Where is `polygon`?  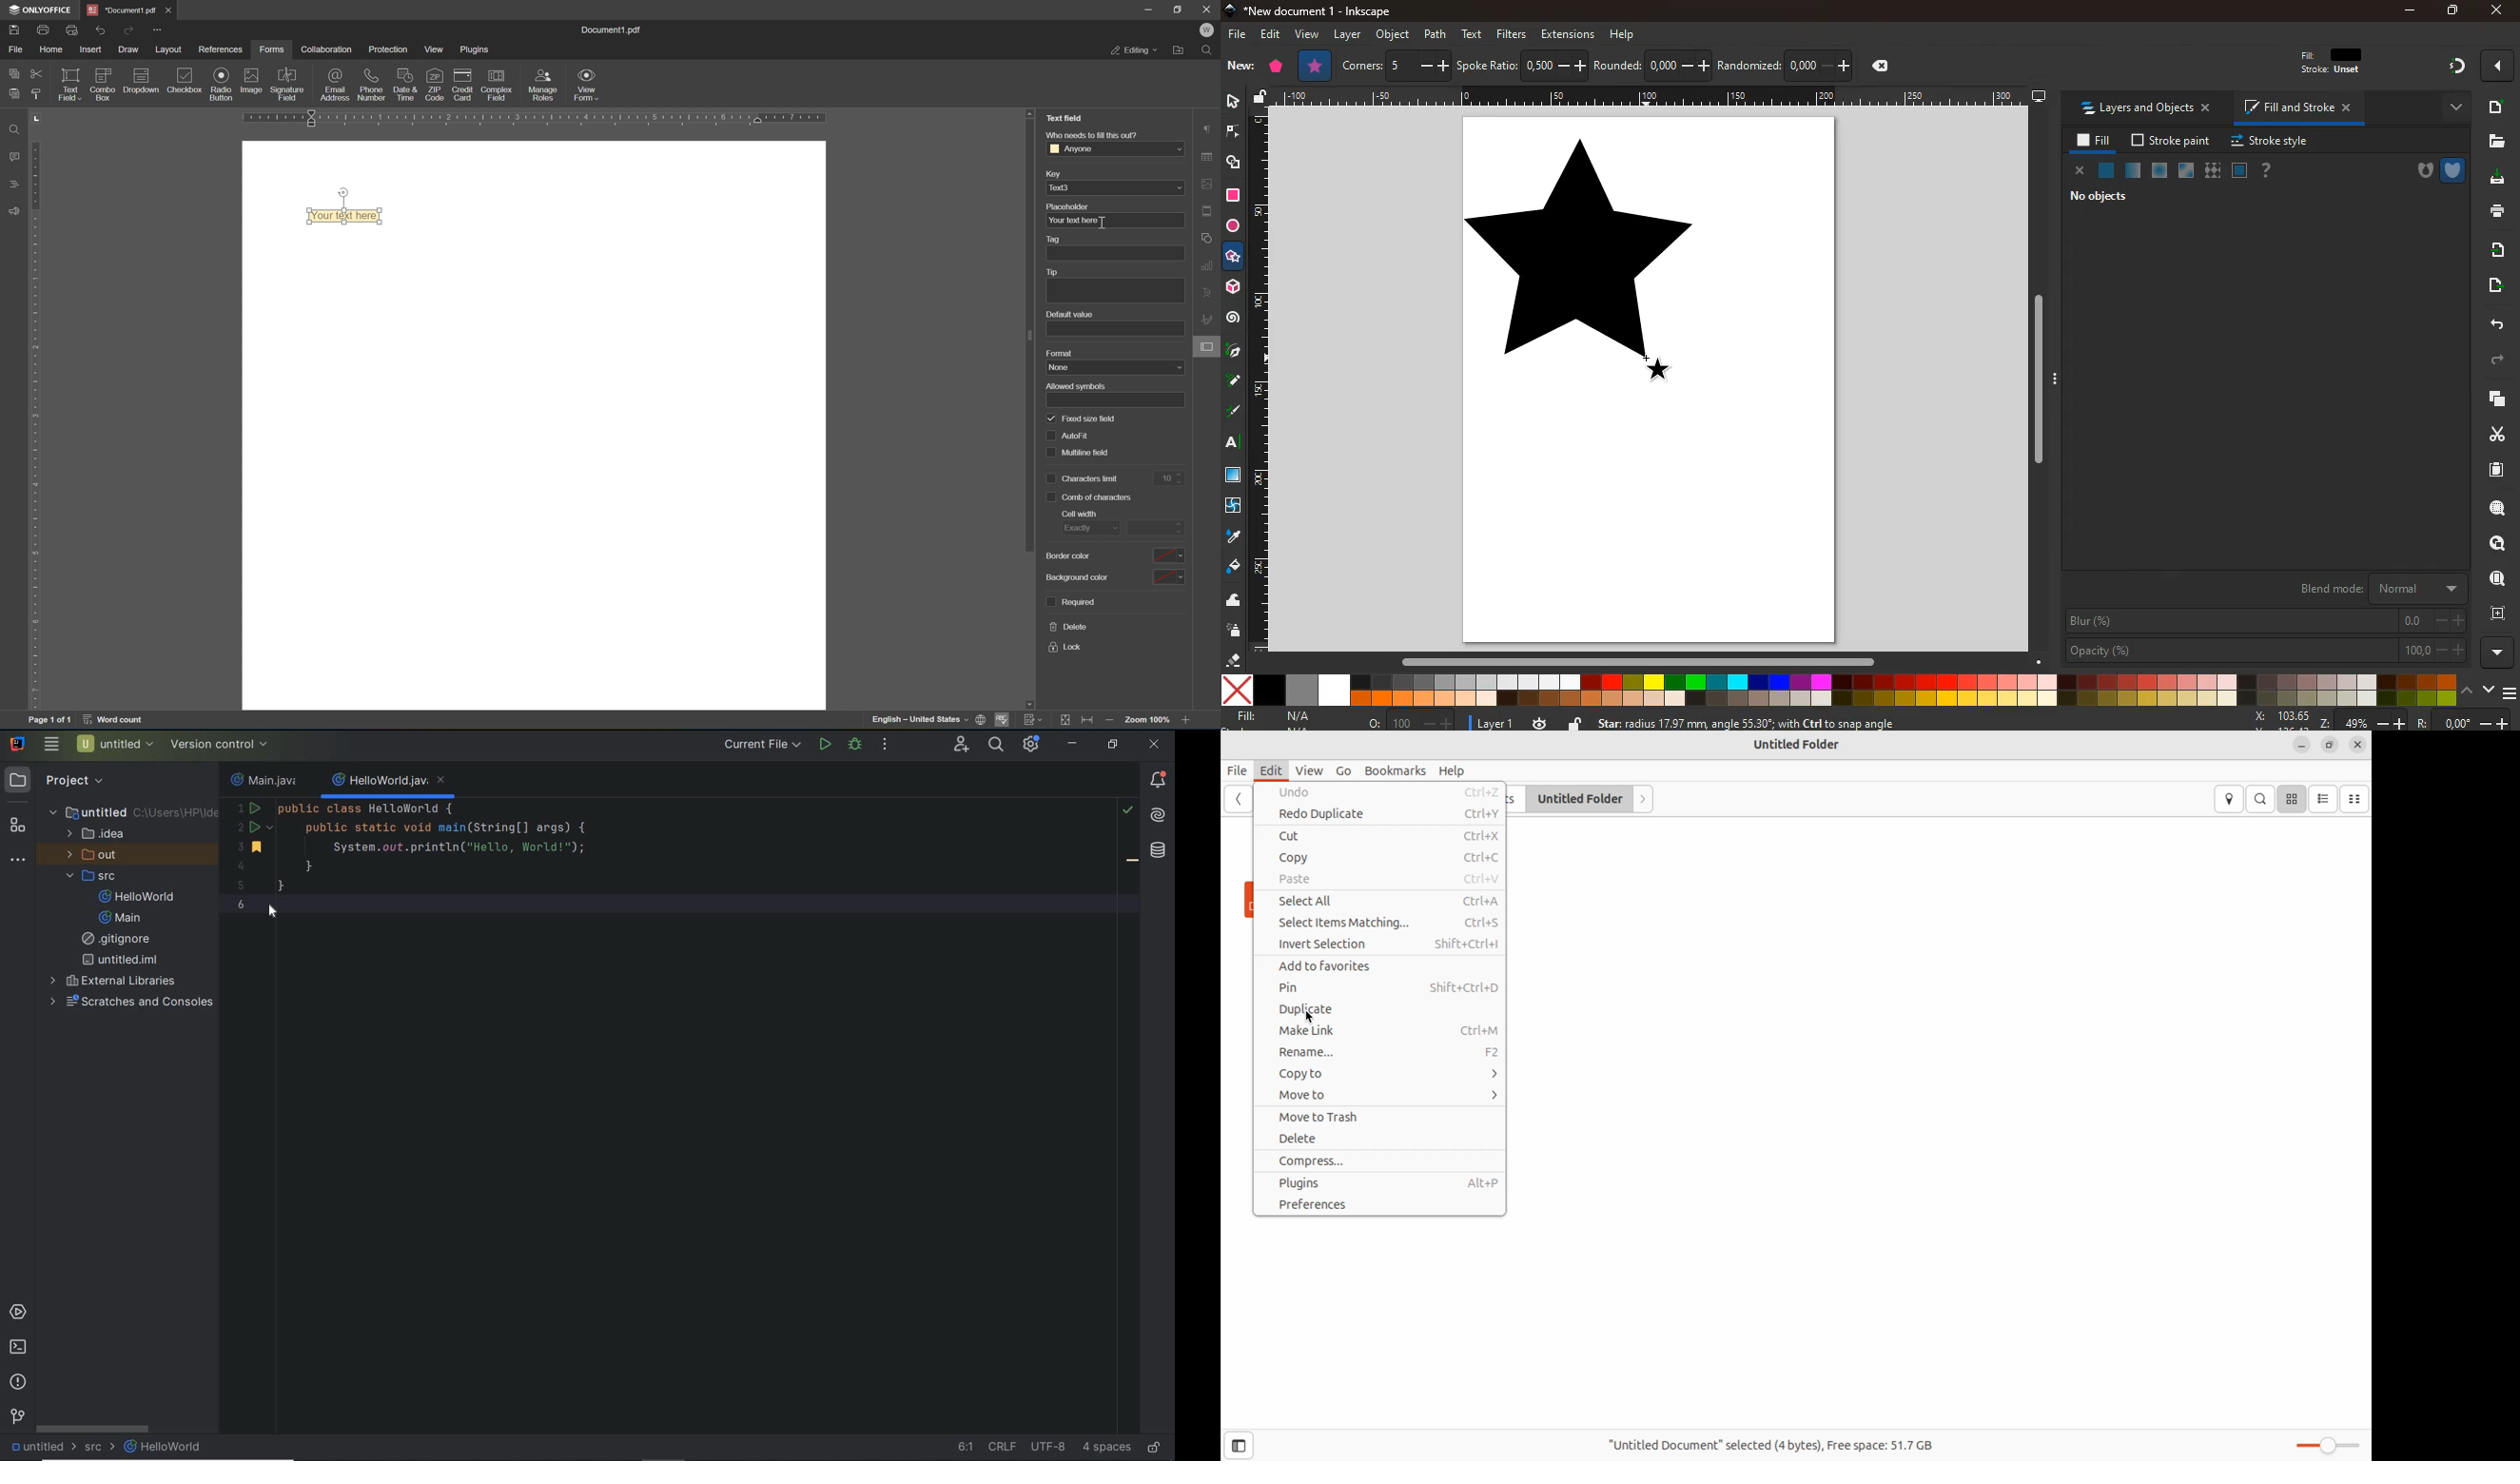 polygon is located at coordinates (1277, 68).